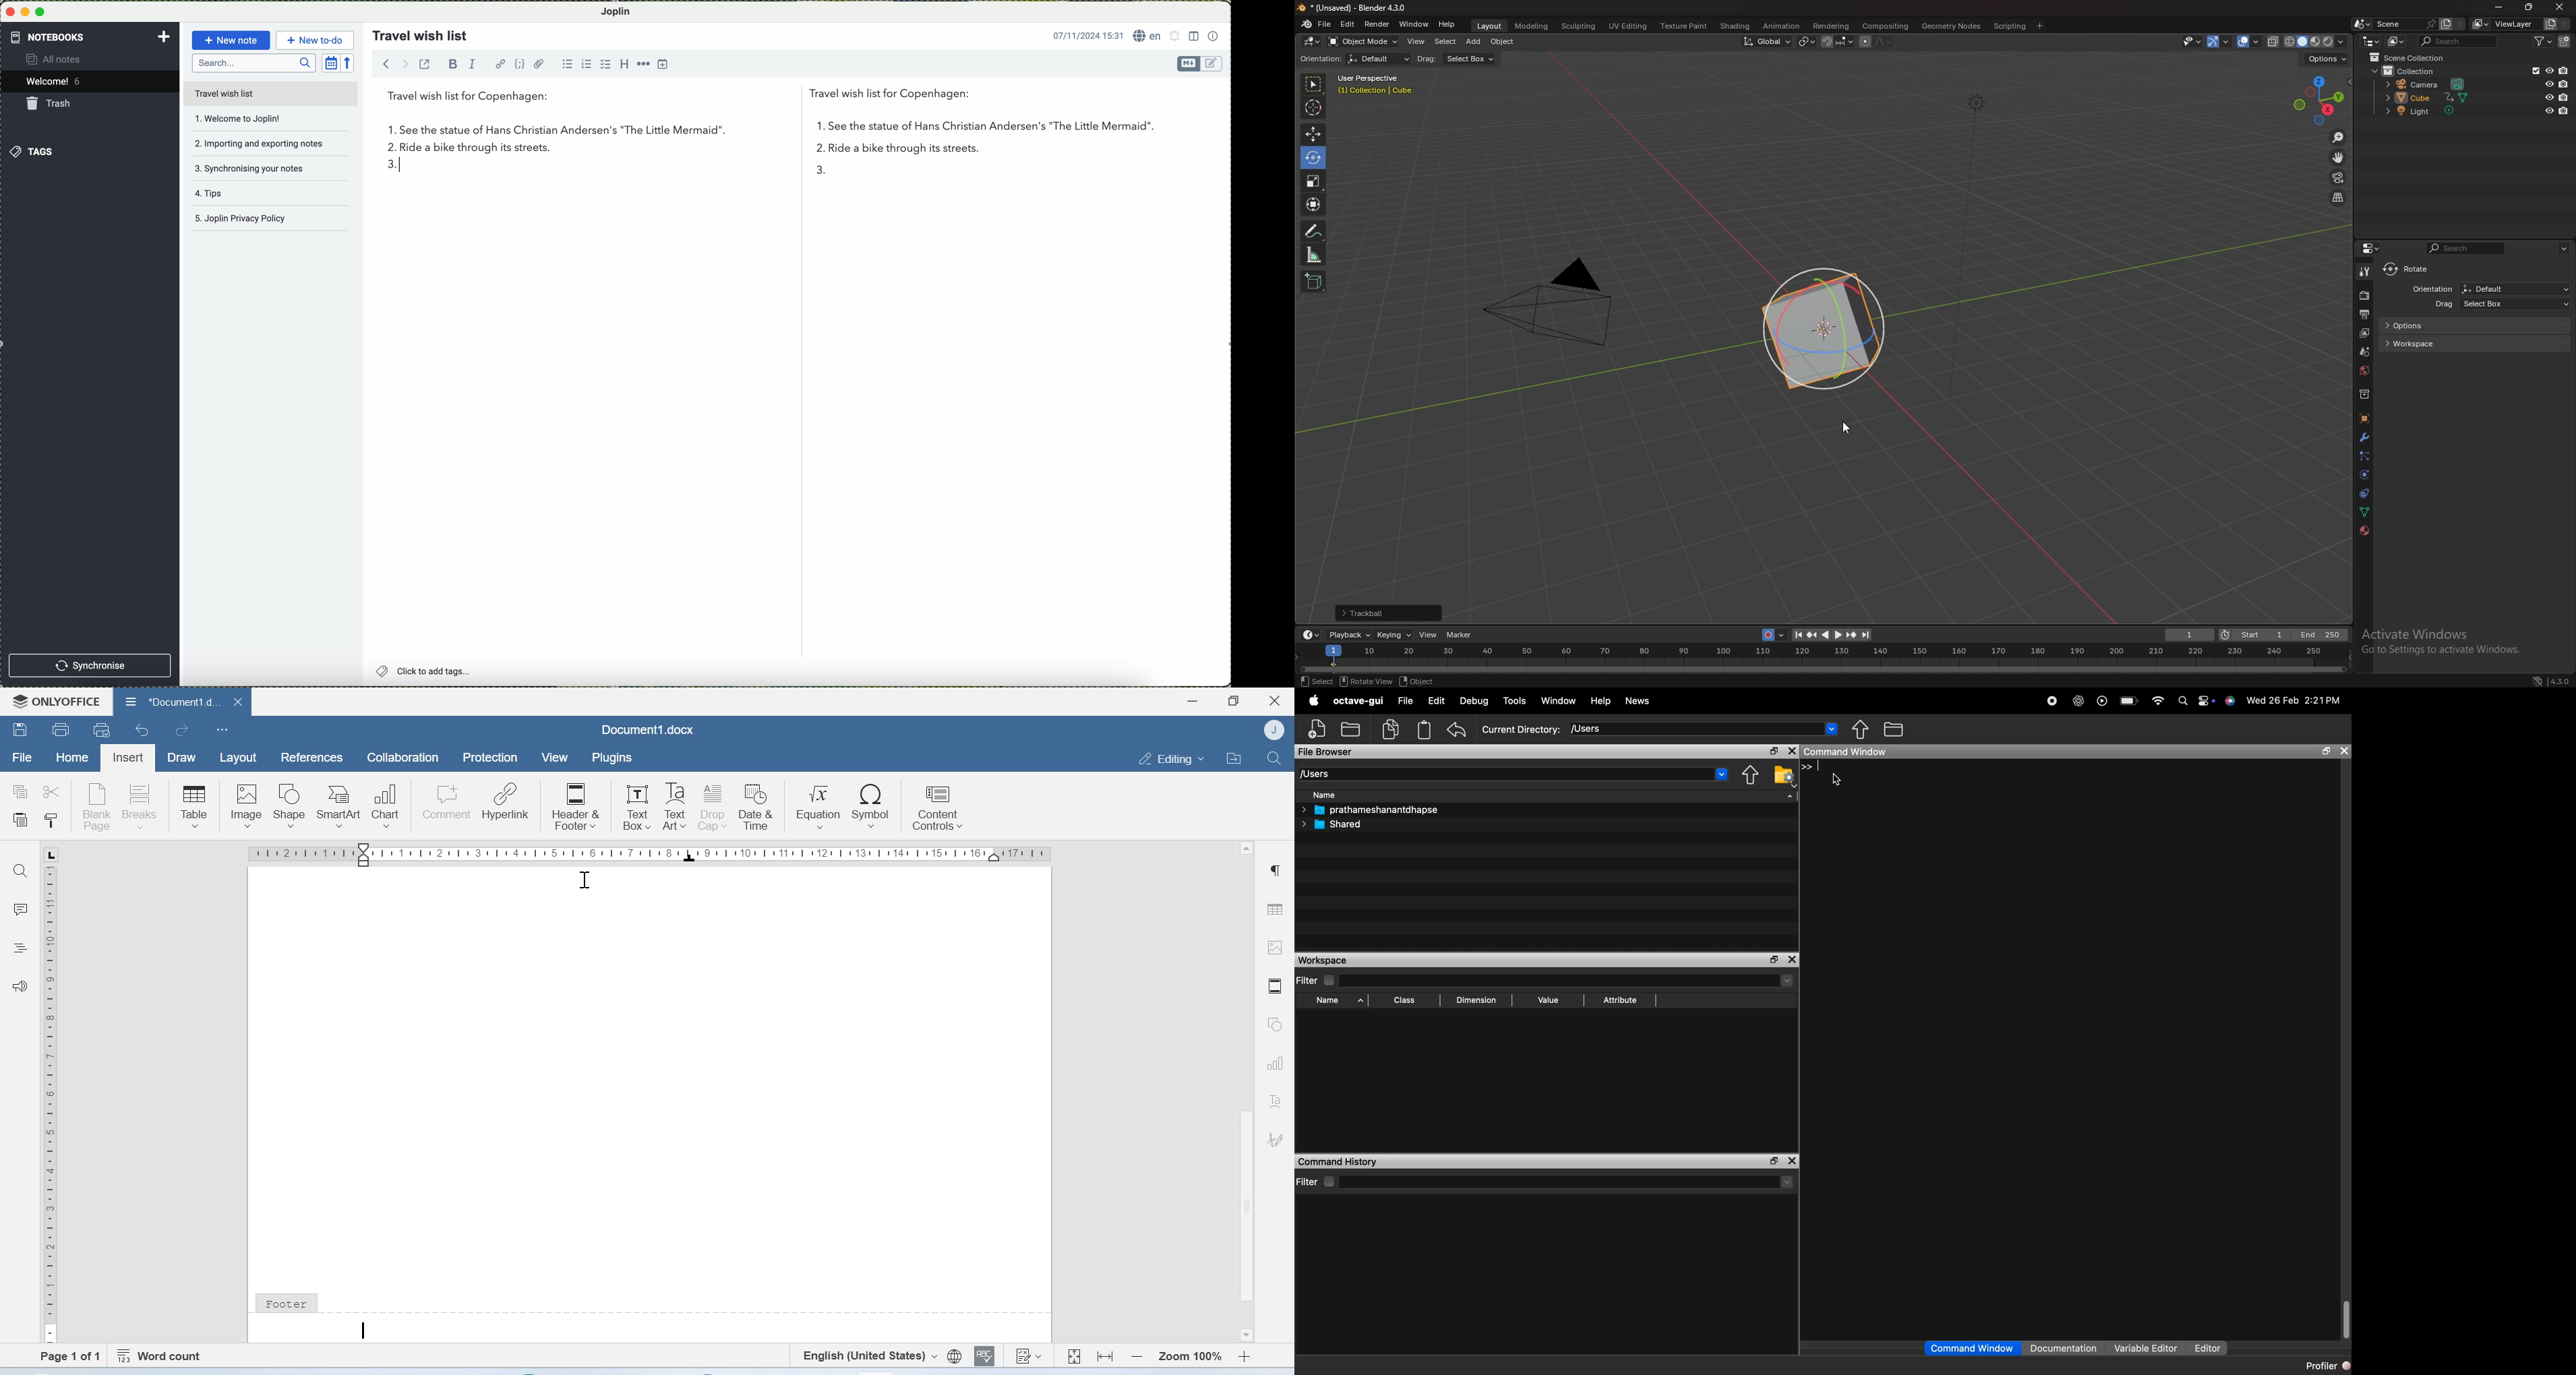 Image resolution: width=2576 pixels, height=1400 pixels. Describe the element at coordinates (819, 806) in the screenshot. I see `Equation` at that location.